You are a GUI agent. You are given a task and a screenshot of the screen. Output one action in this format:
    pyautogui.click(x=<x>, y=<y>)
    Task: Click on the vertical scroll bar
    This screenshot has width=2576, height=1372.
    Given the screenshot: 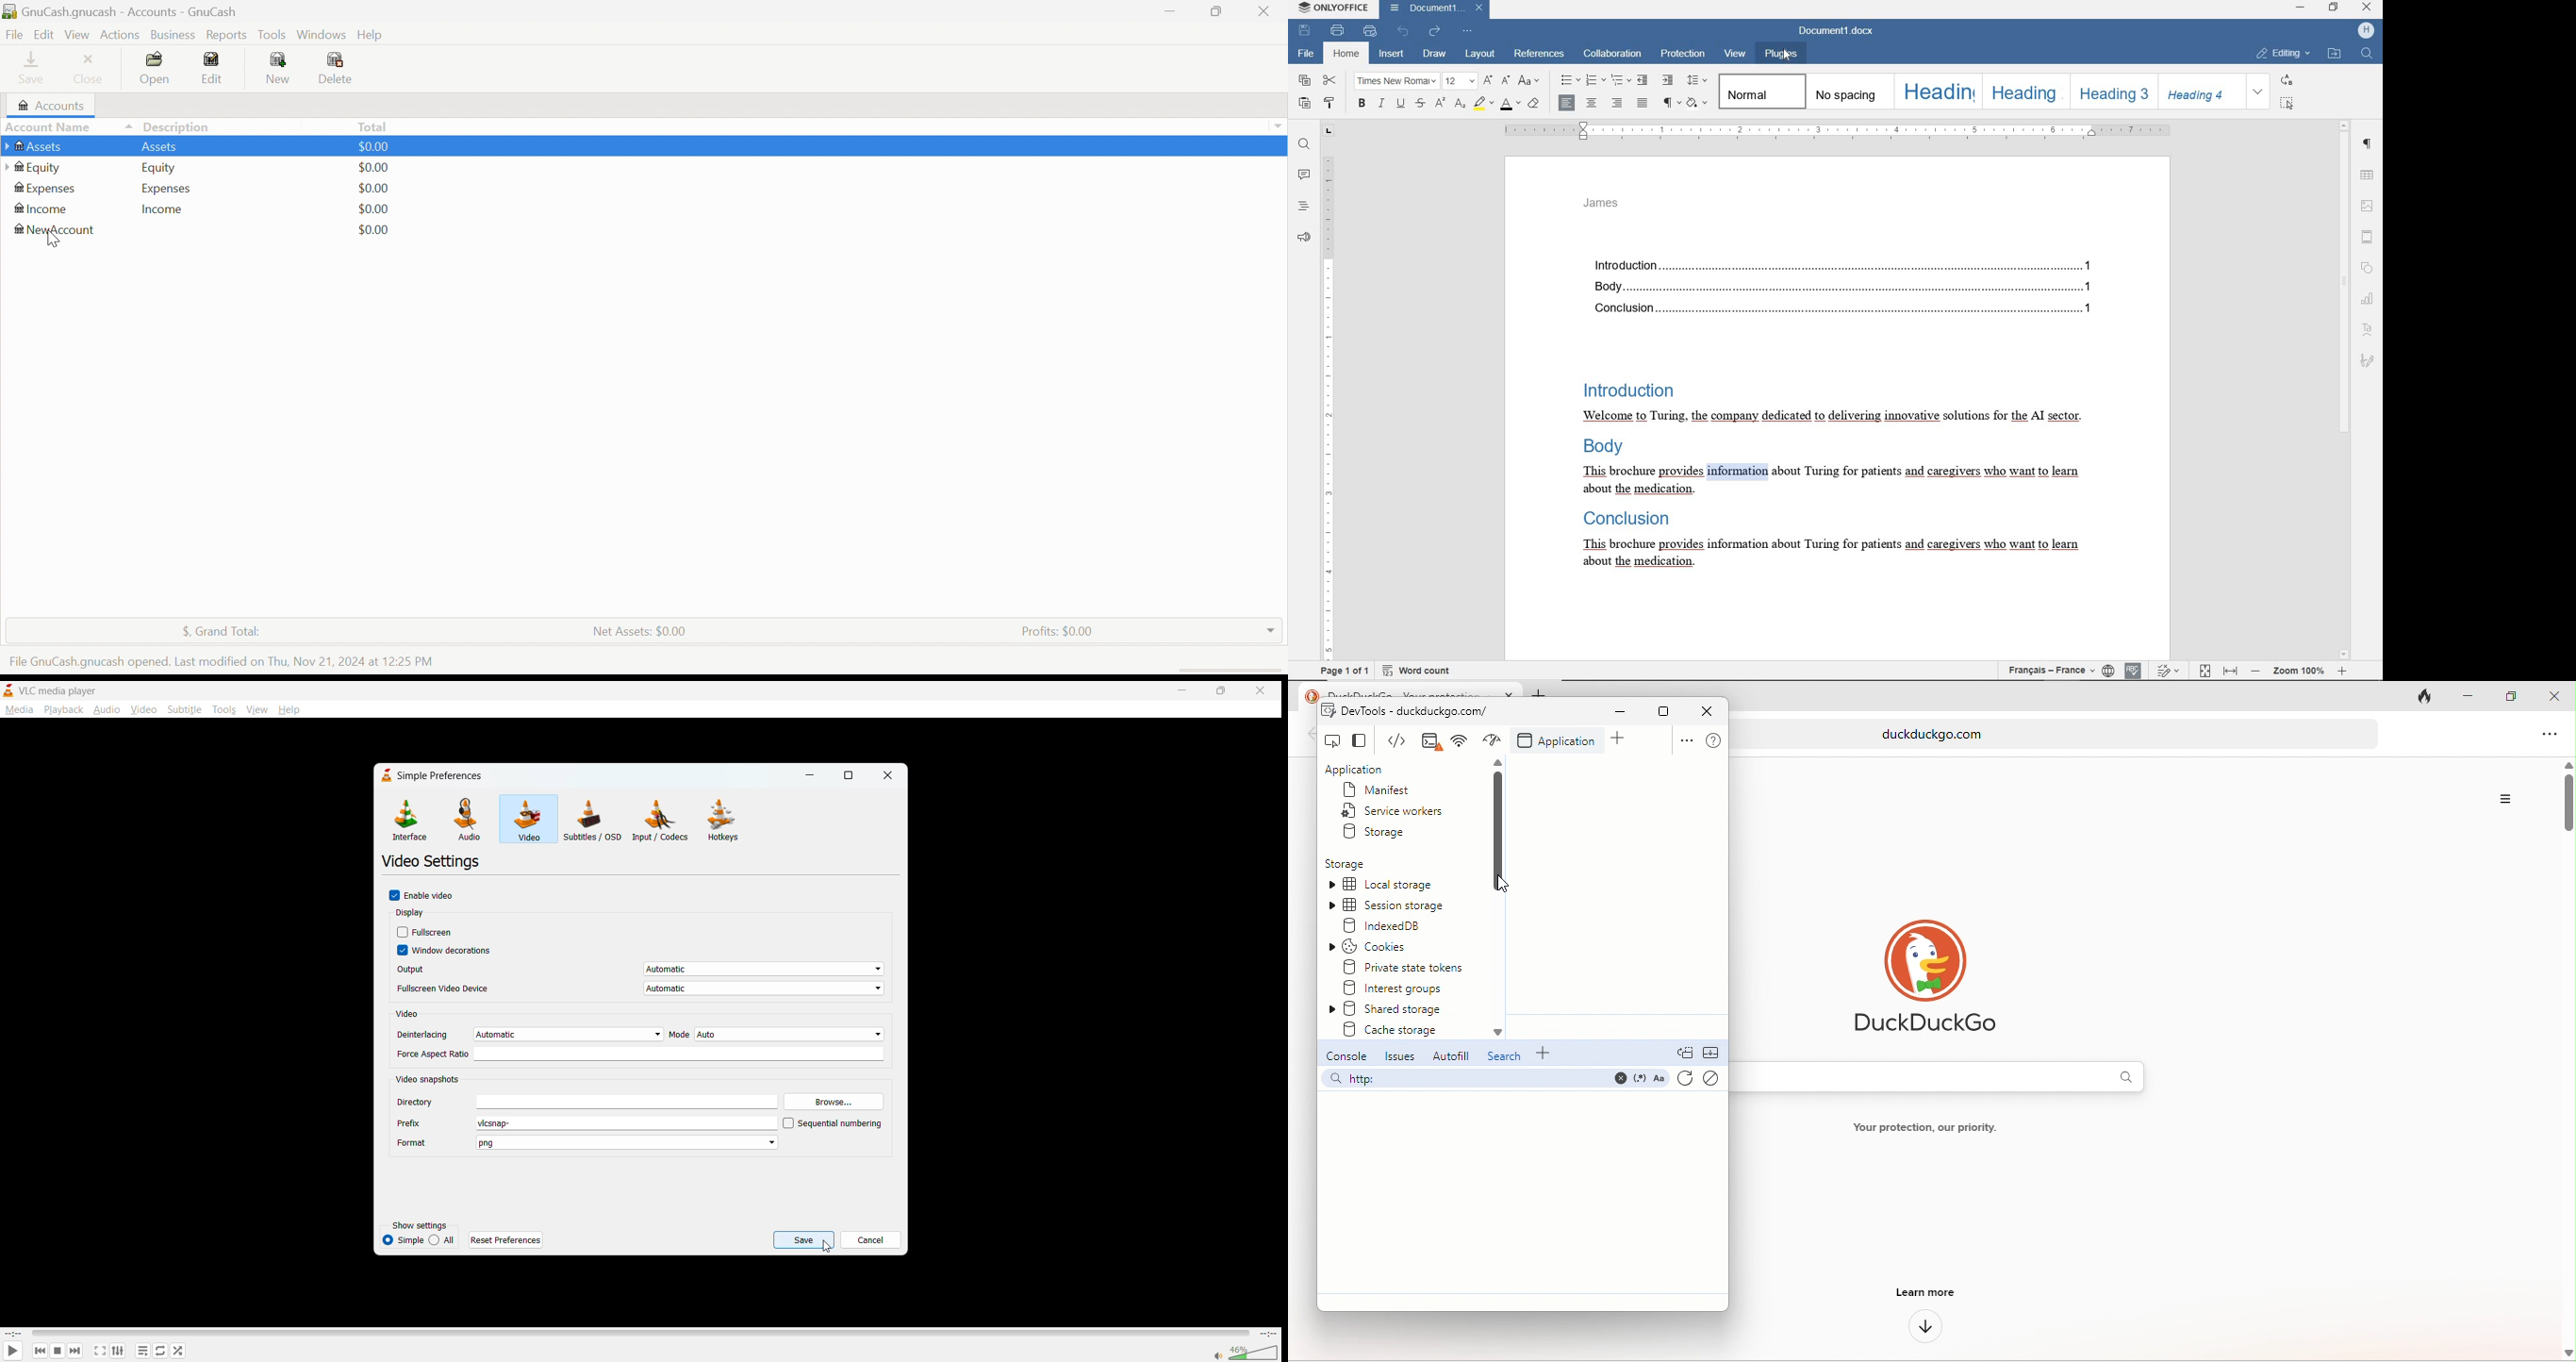 What is the action you would take?
    pyautogui.click(x=2567, y=793)
    